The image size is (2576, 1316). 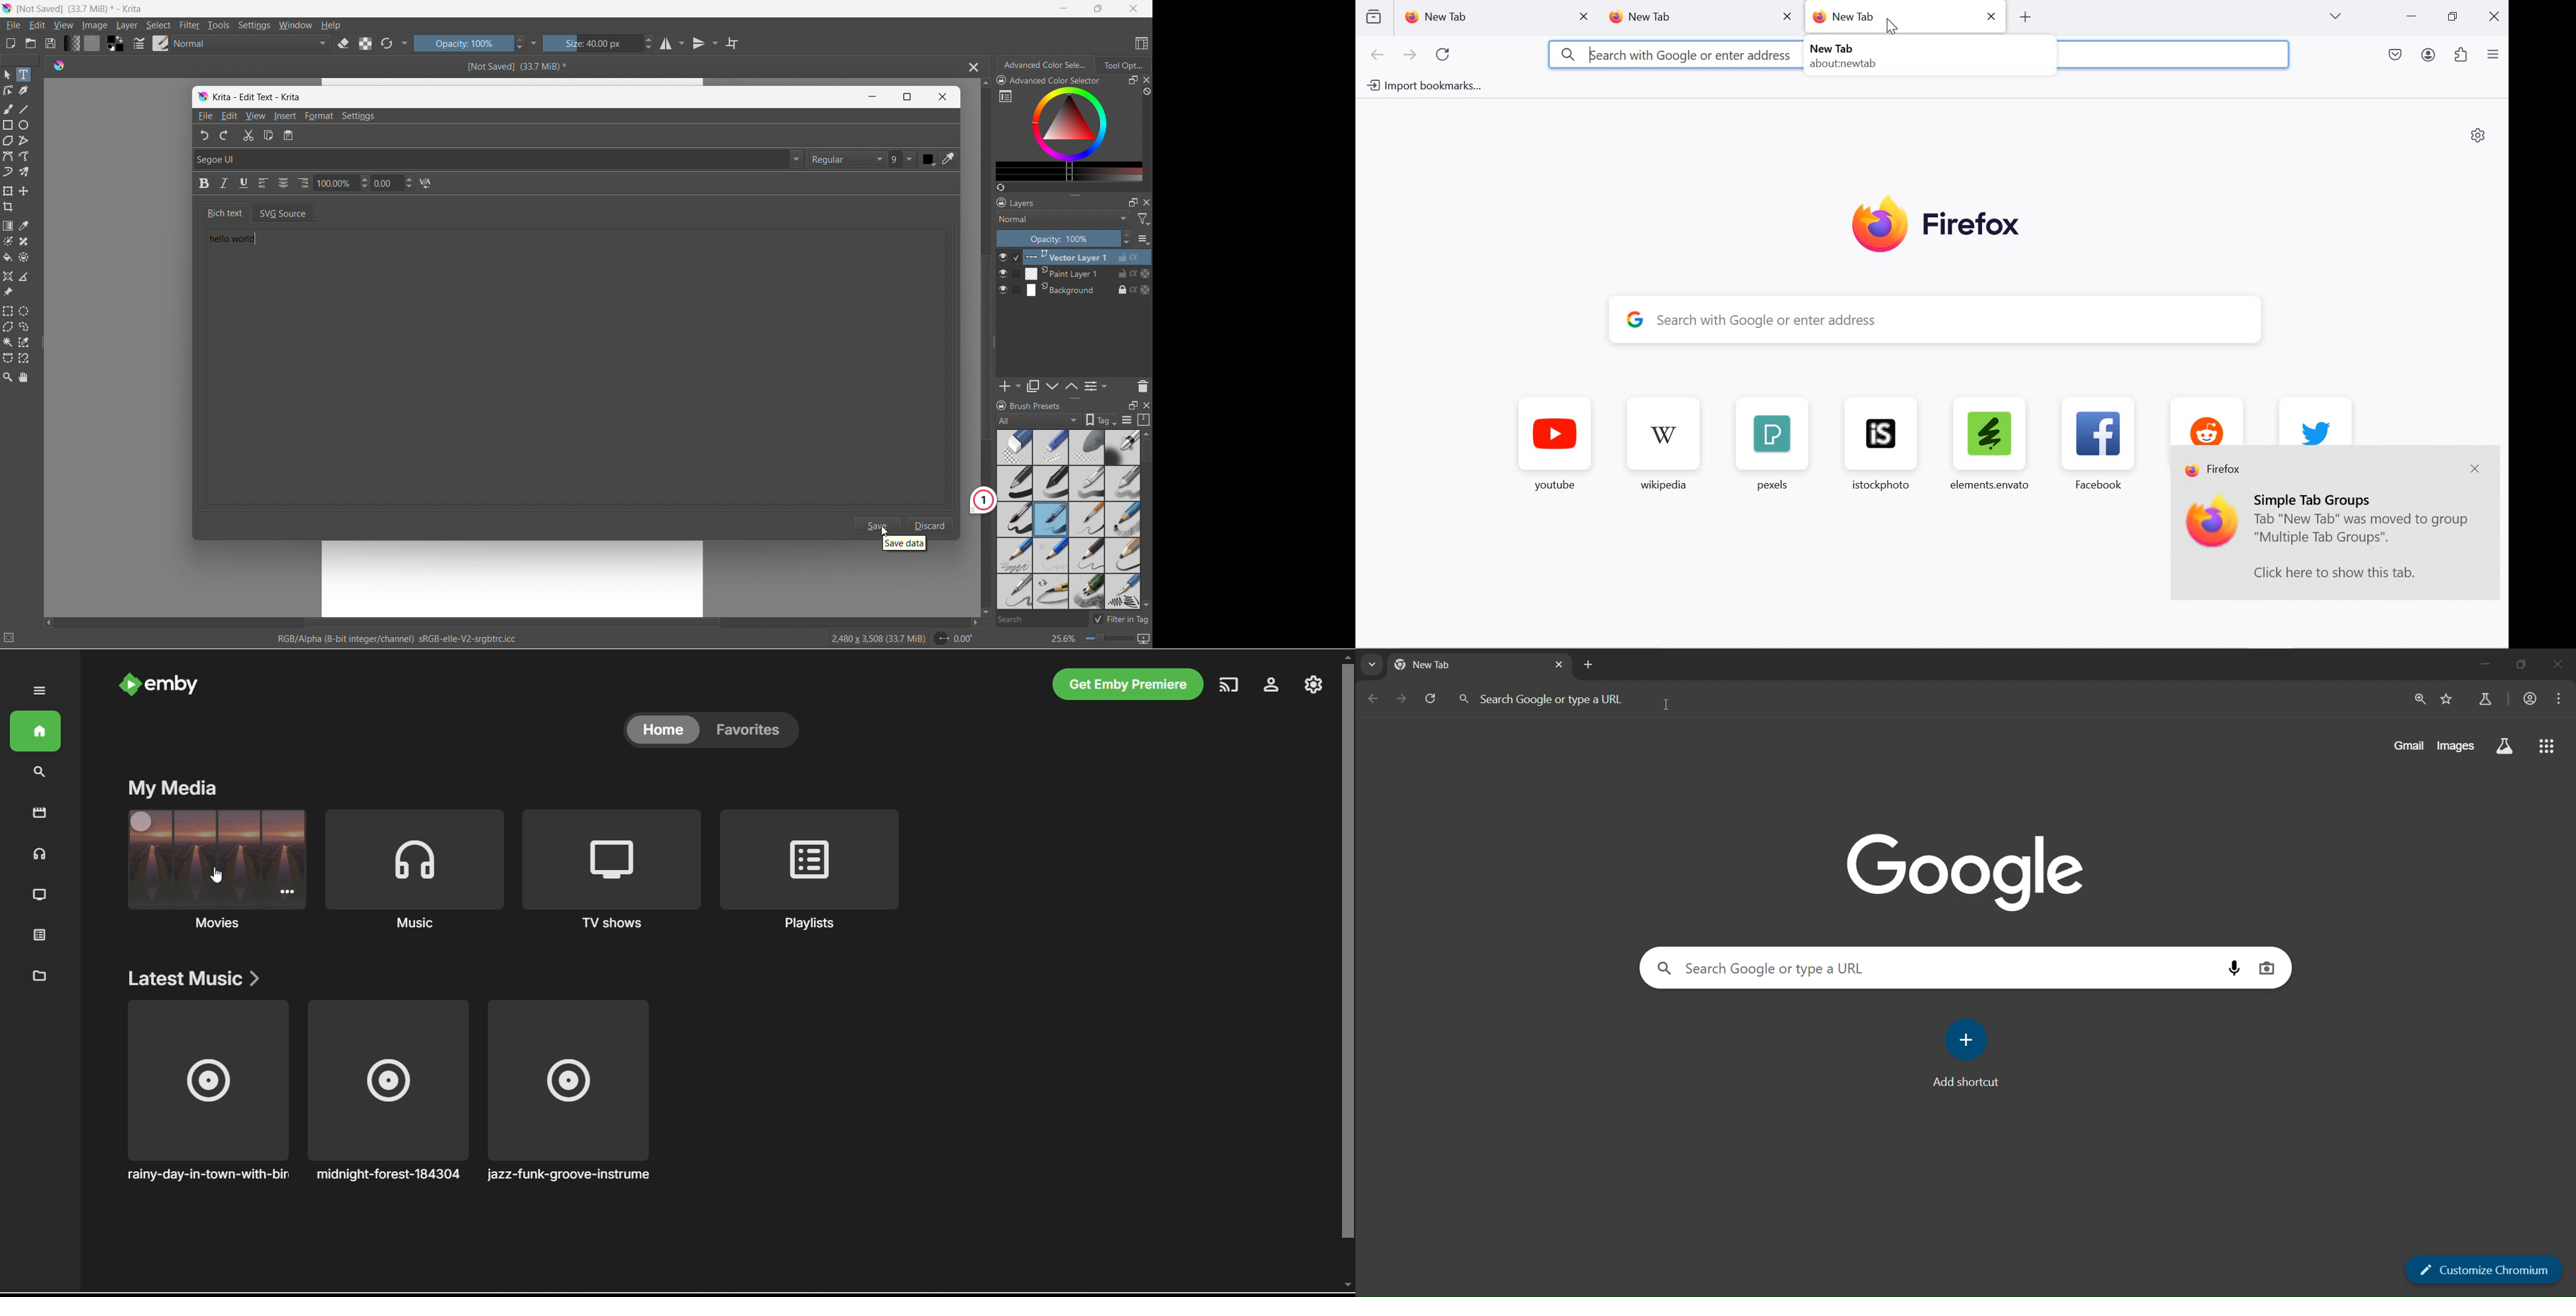 What do you see at coordinates (1001, 187) in the screenshot?
I see `create a list of colors from the picture` at bounding box center [1001, 187].